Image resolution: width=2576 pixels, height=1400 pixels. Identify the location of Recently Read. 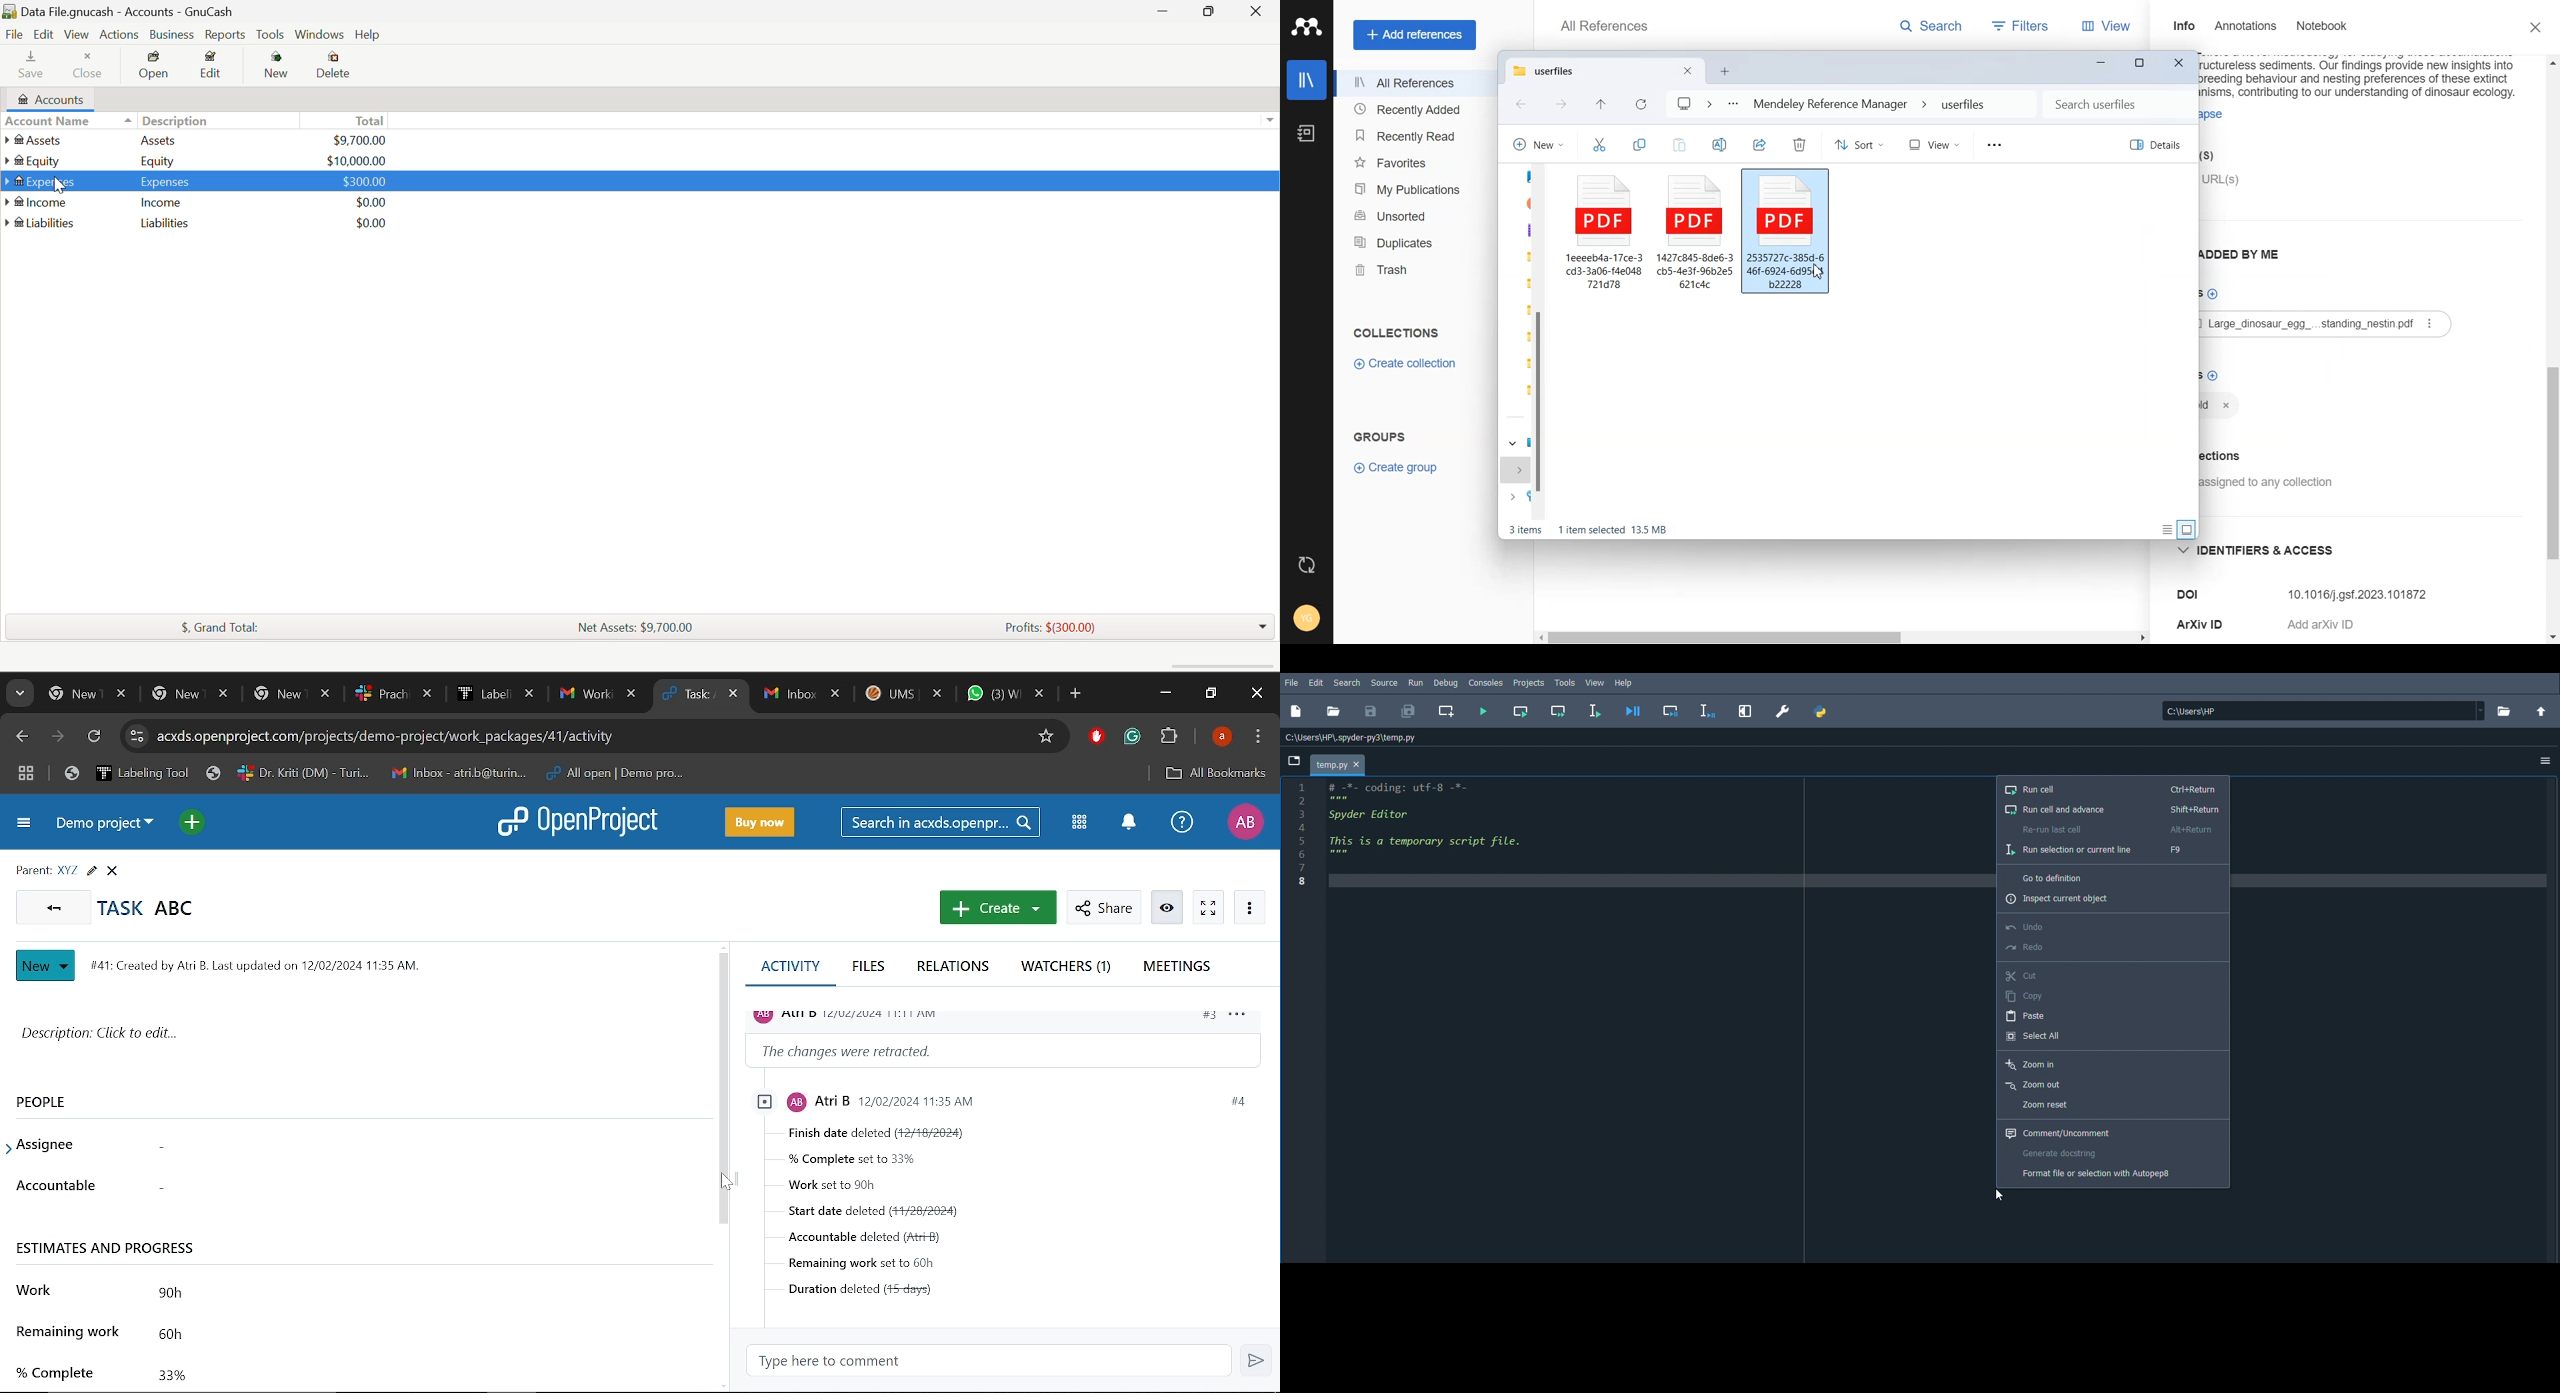
(1416, 133).